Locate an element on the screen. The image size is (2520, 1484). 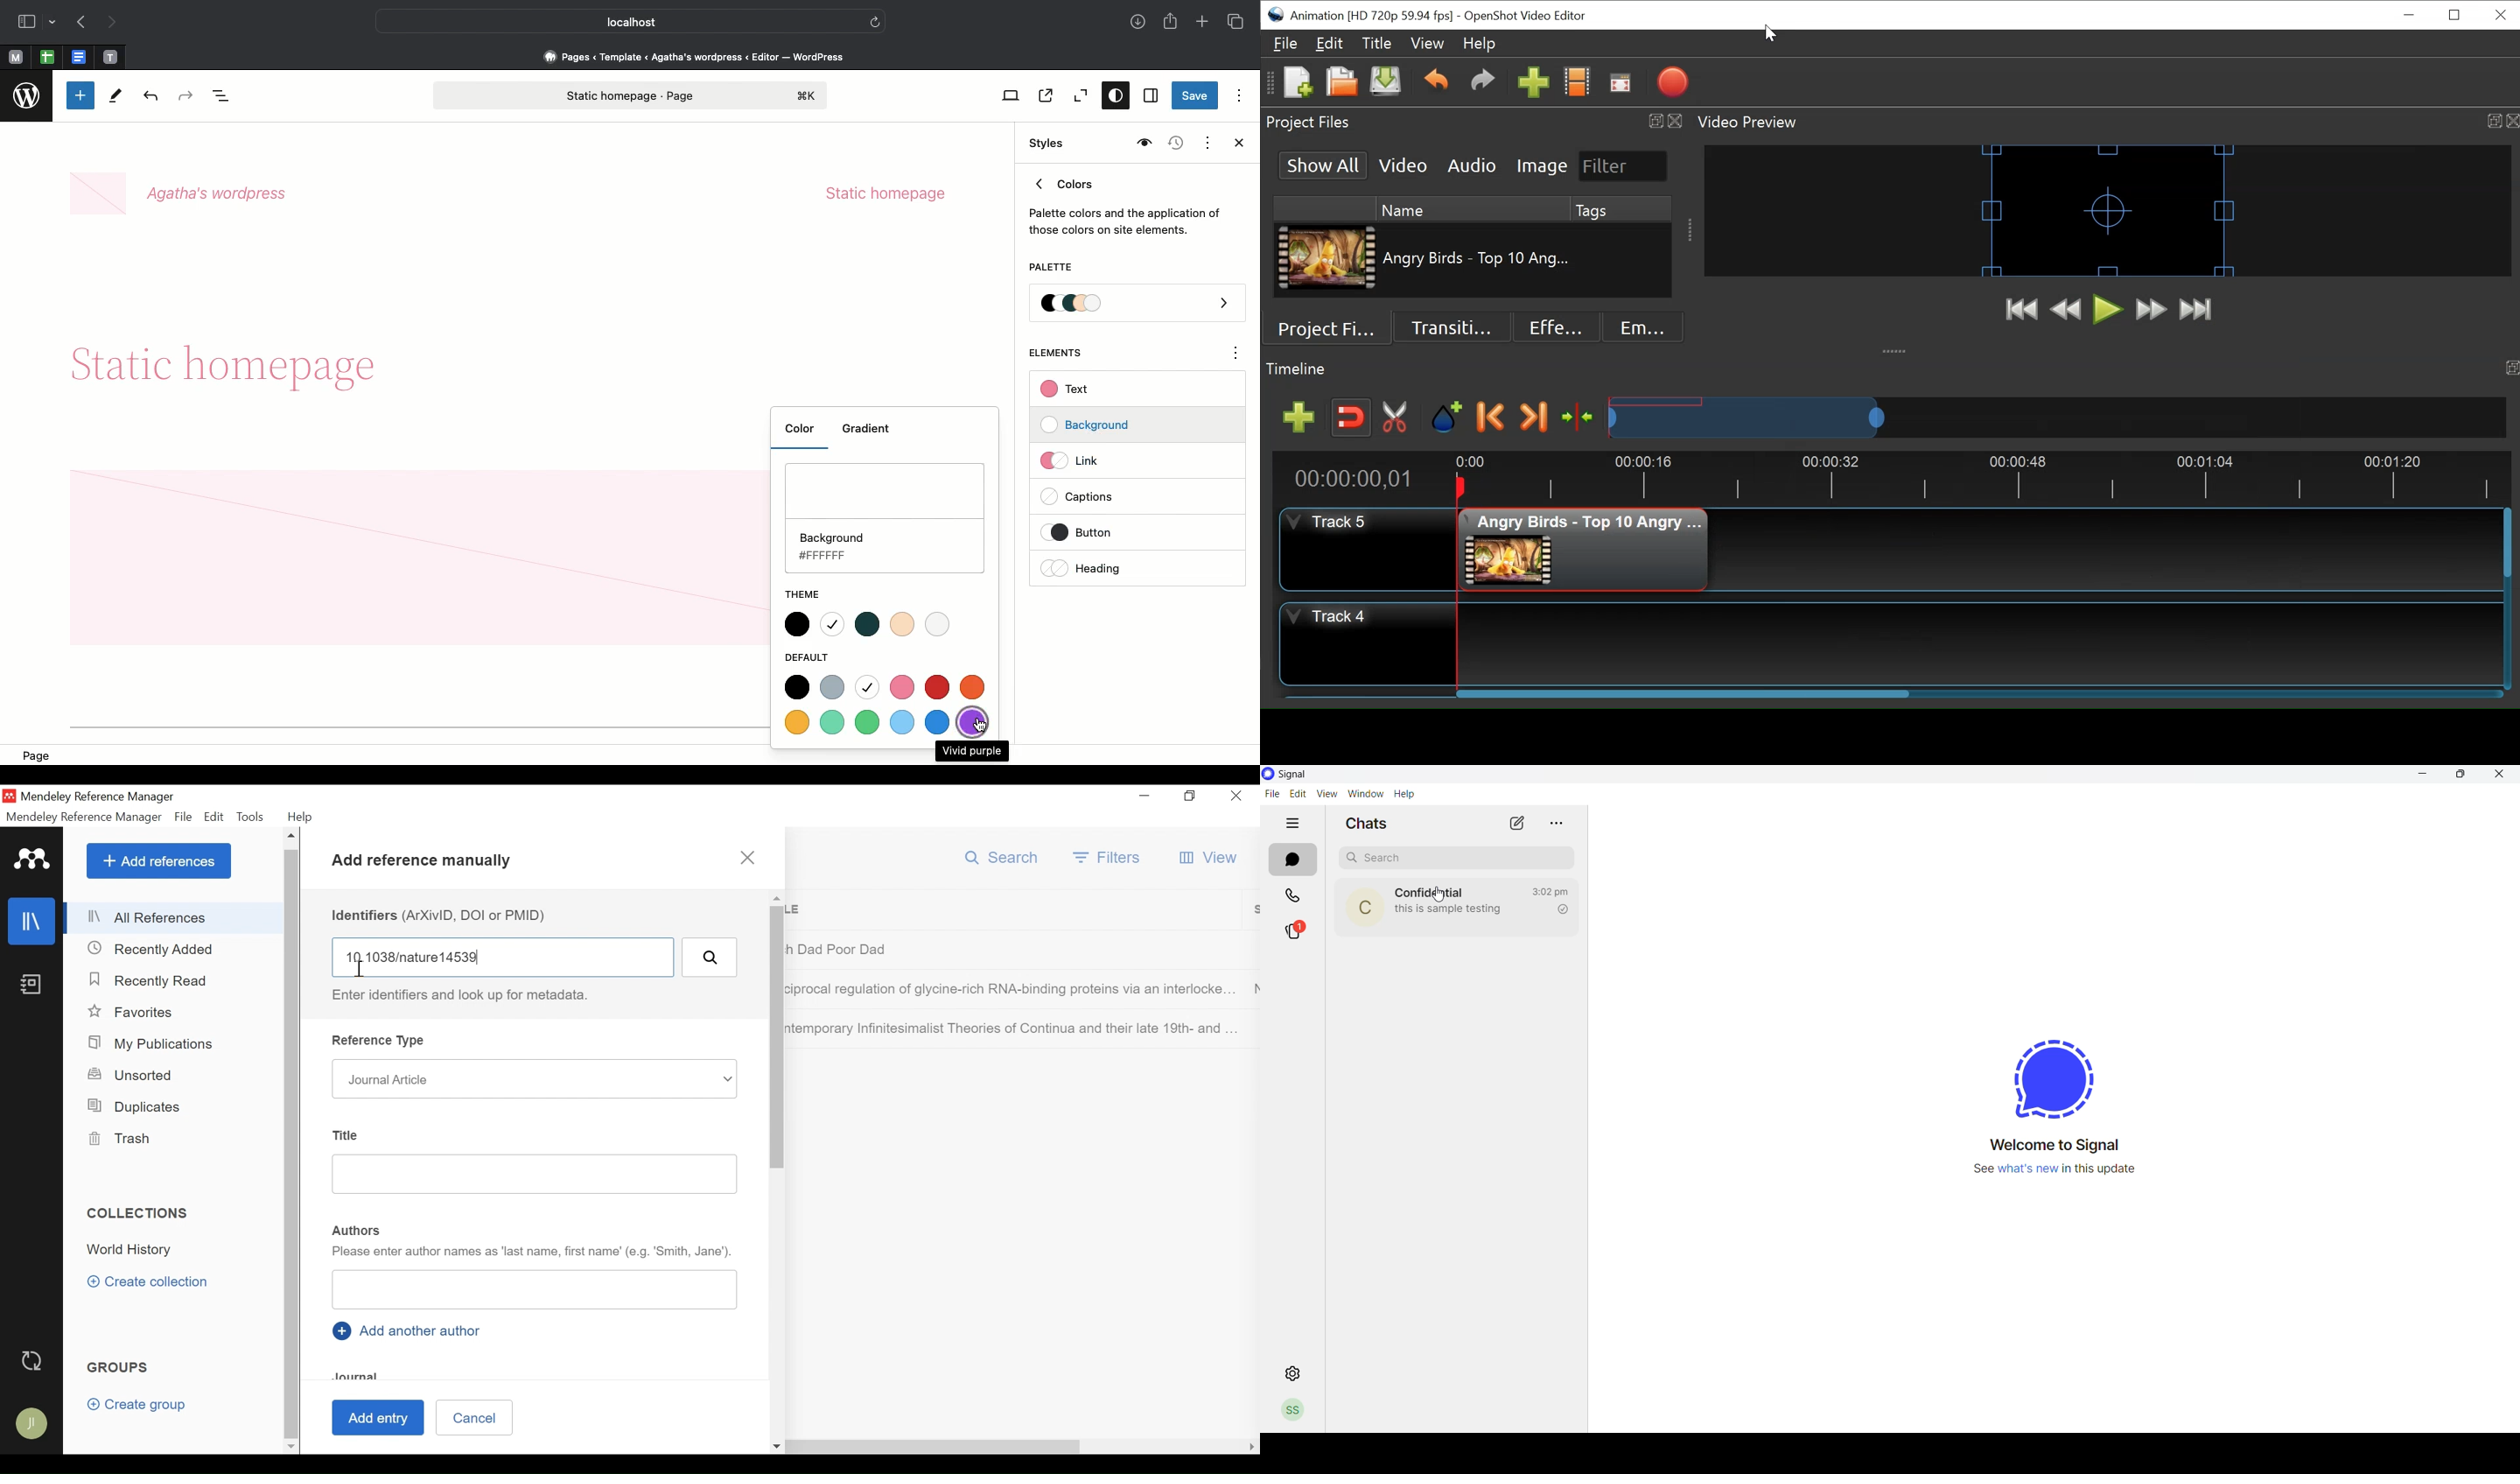
Clip Name is located at coordinates (1476, 258).